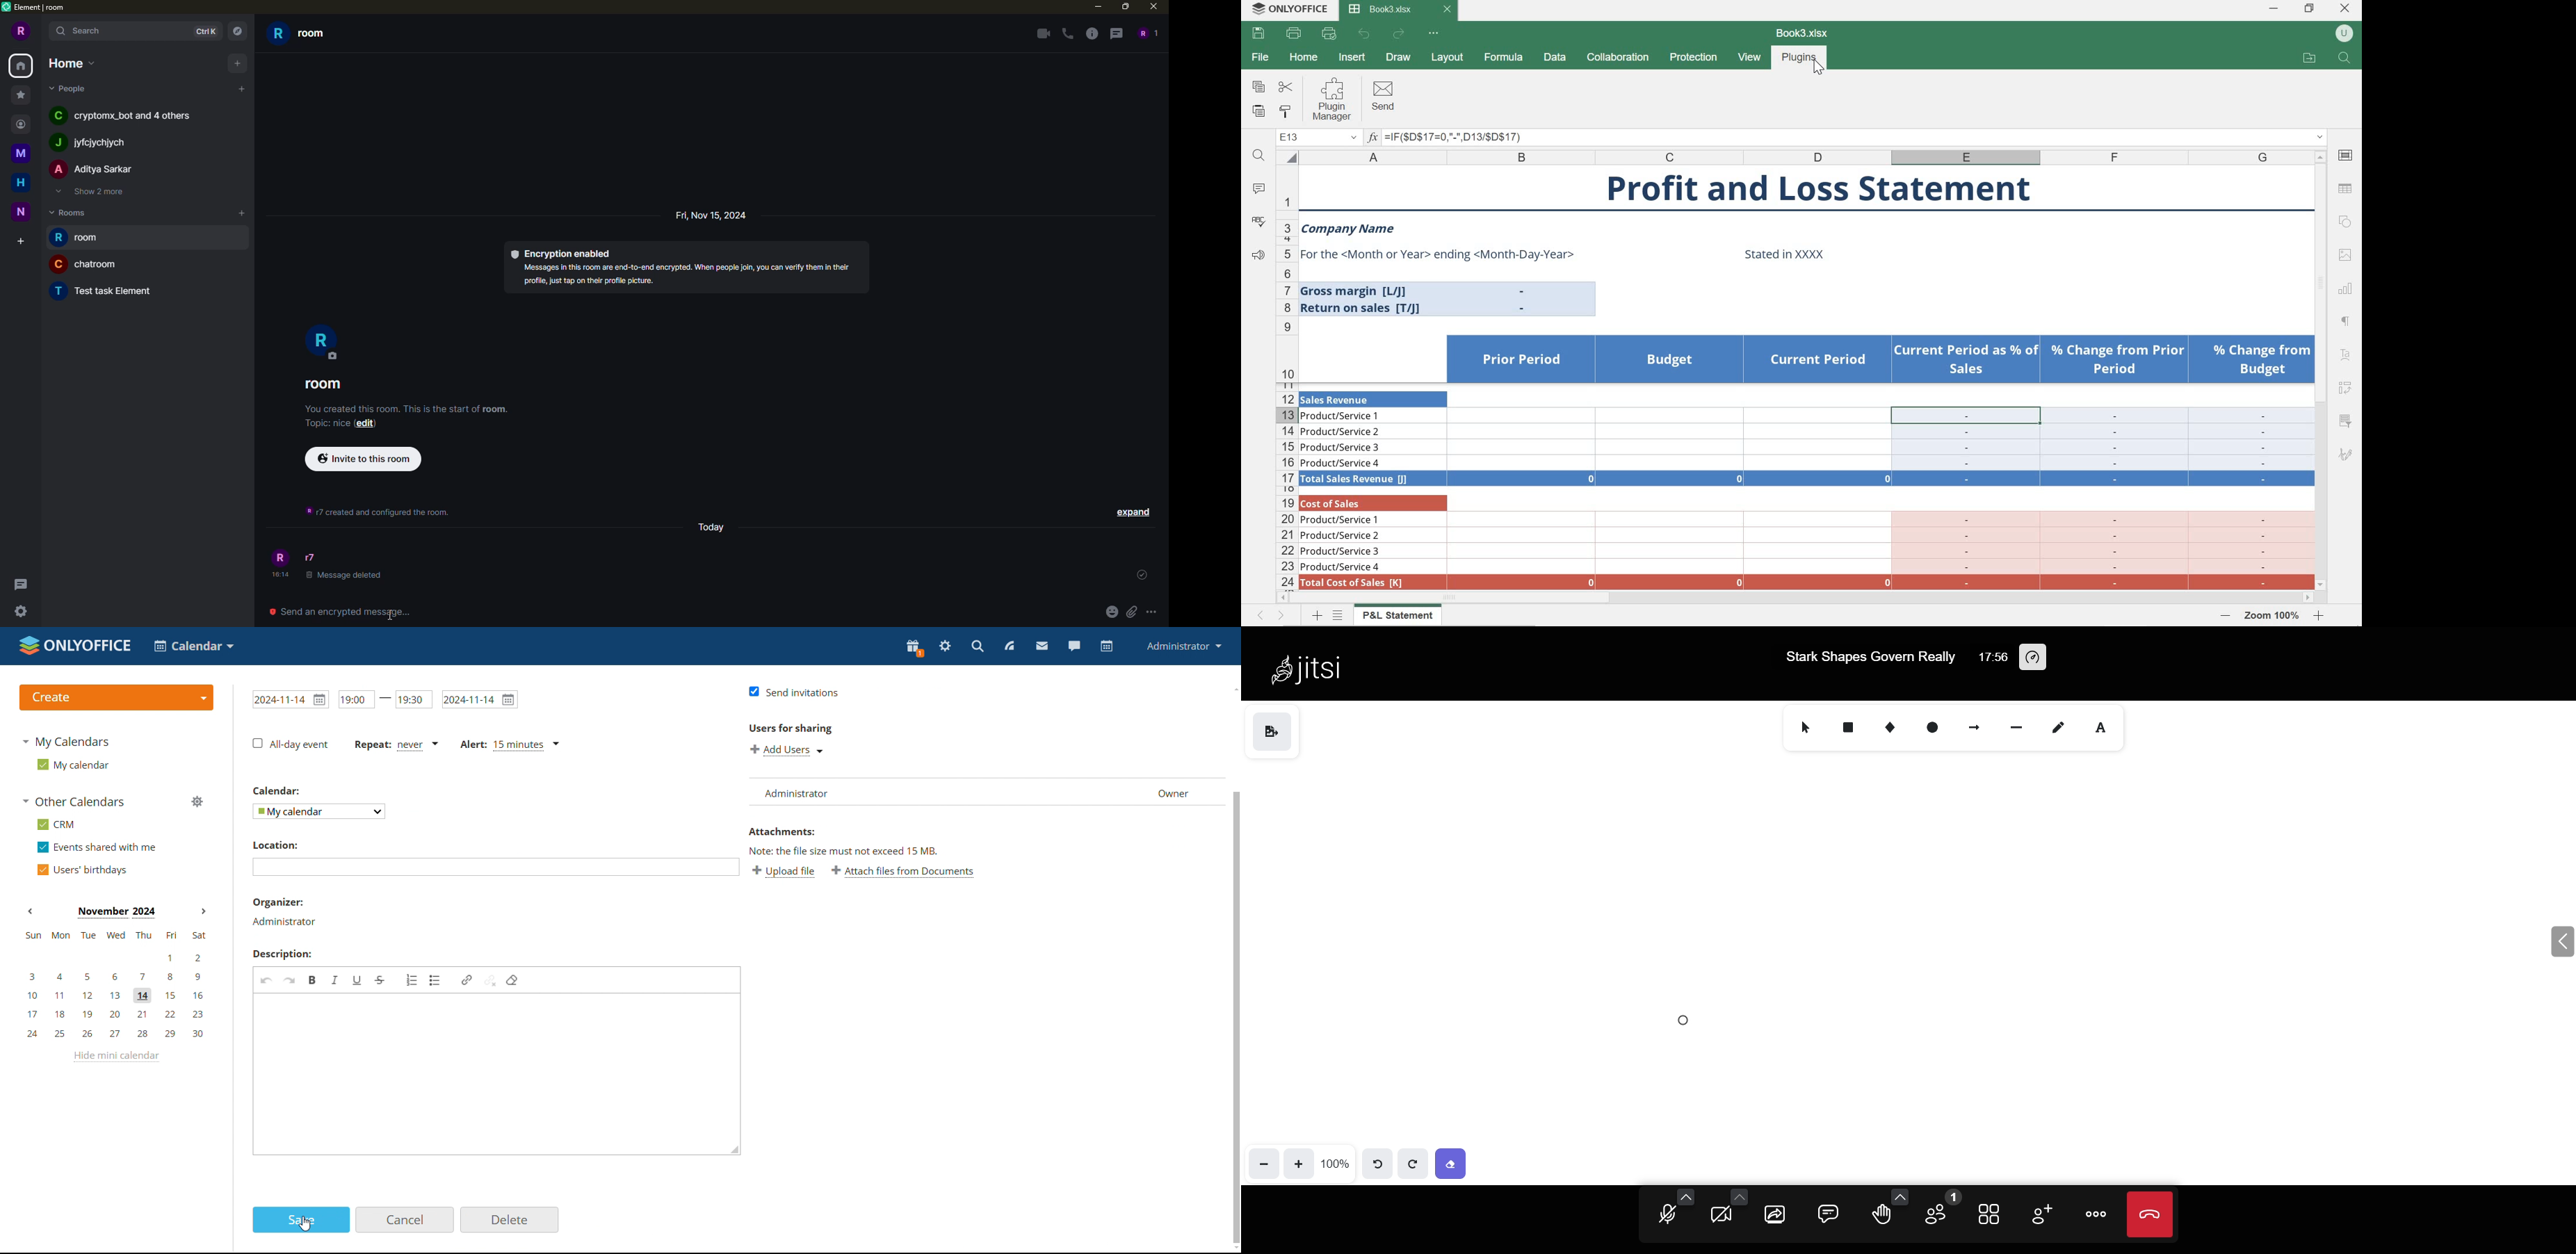 Image resolution: width=2576 pixels, height=1260 pixels. What do you see at coordinates (22, 612) in the screenshot?
I see `quick settings` at bounding box center [22, 612].